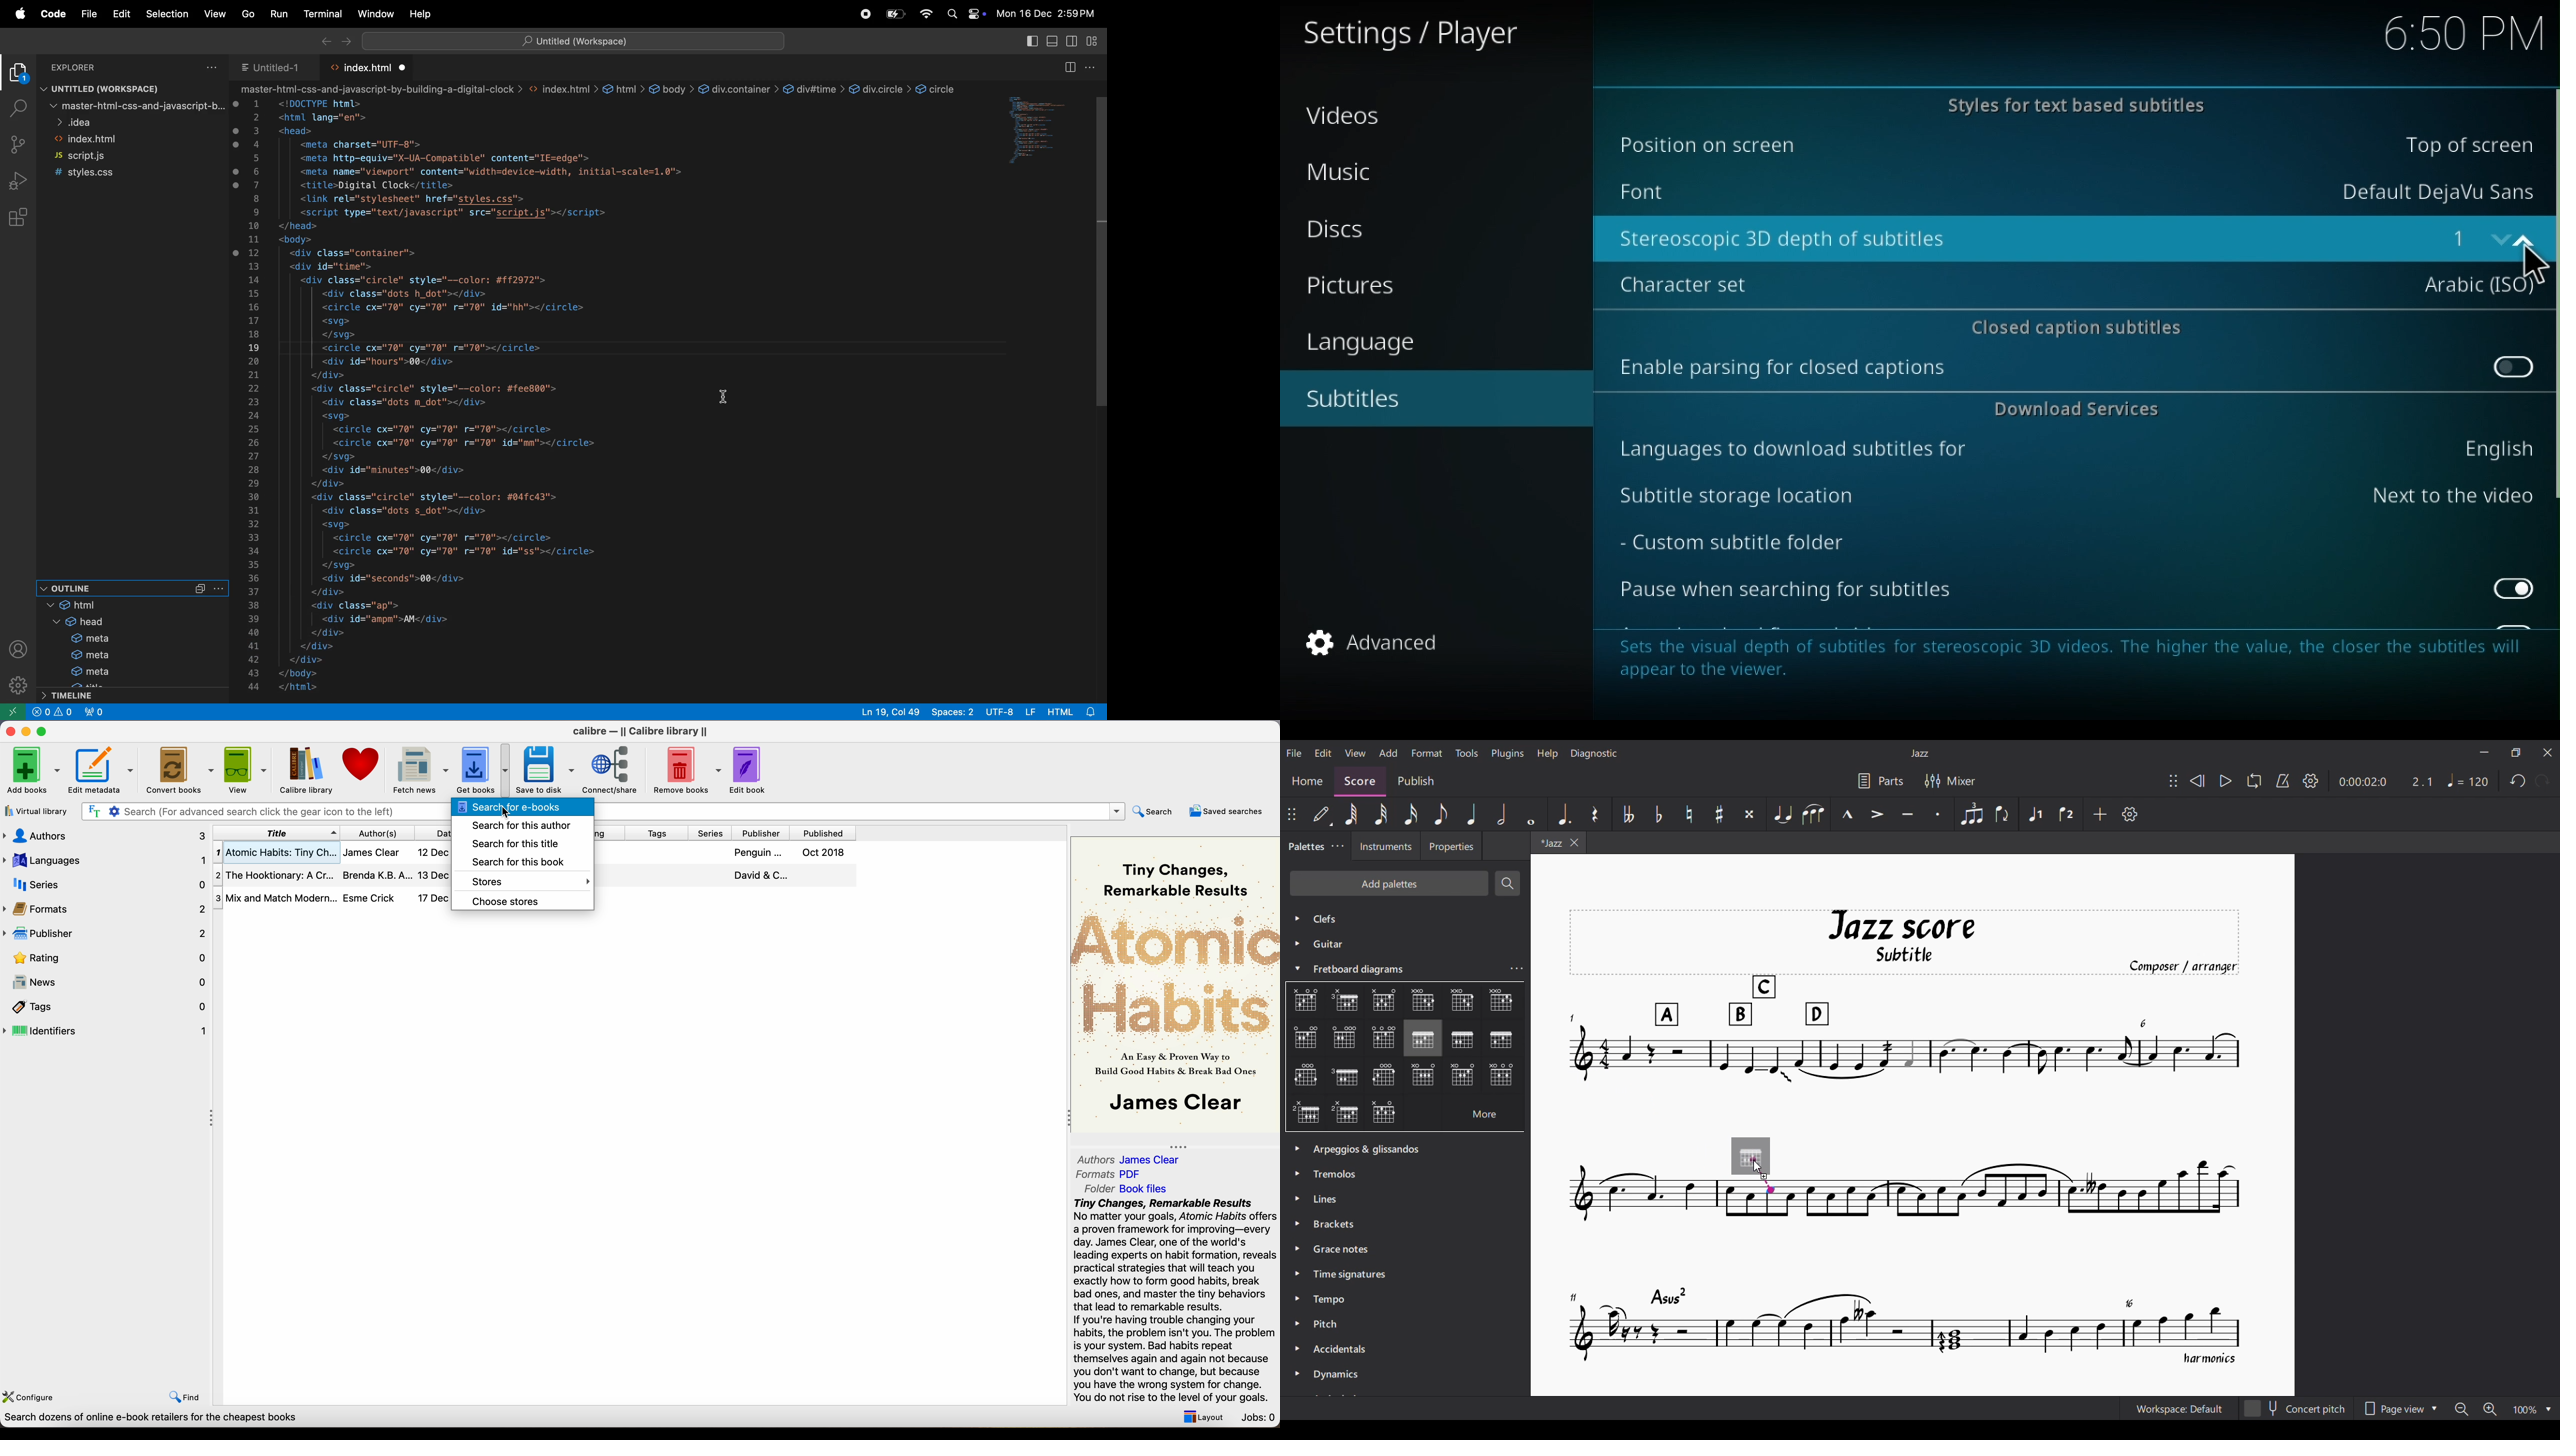 The image size is (2576, 1456). What do you see at coordinates (1423, 1038) in the screenshot?
I see `Current selection highlighted` at bounding box center [1423, 1038].